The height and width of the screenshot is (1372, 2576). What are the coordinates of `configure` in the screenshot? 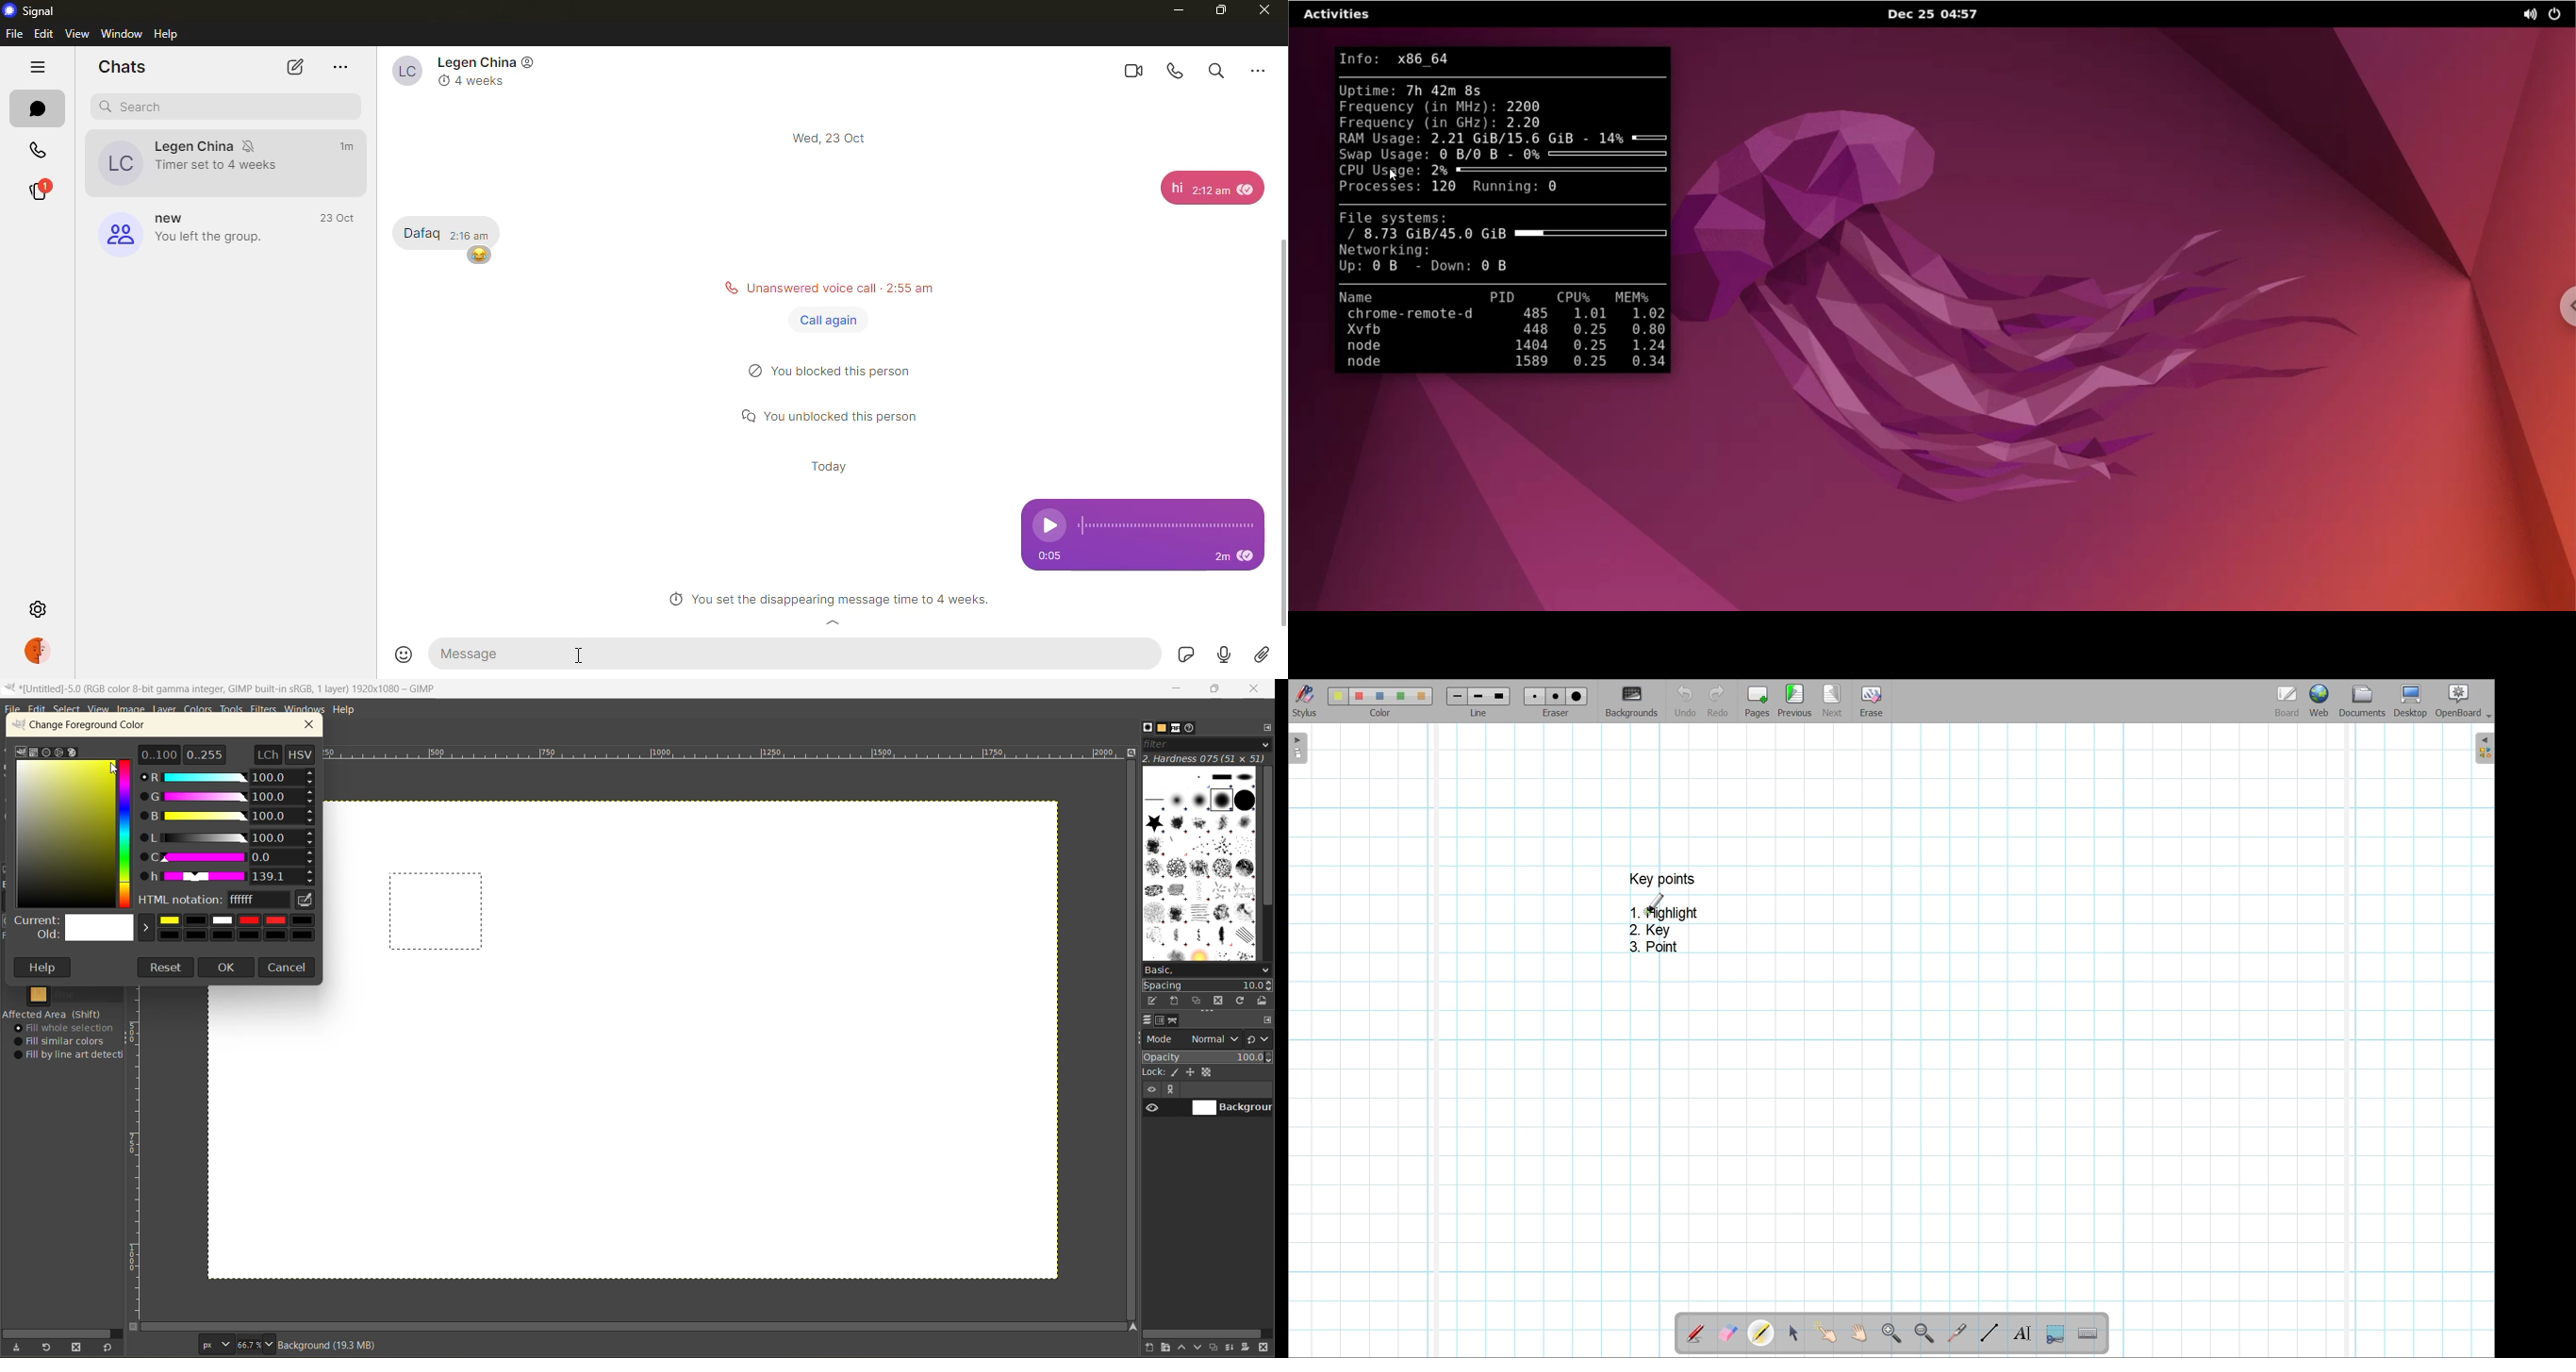 It's located at (1266, 731).